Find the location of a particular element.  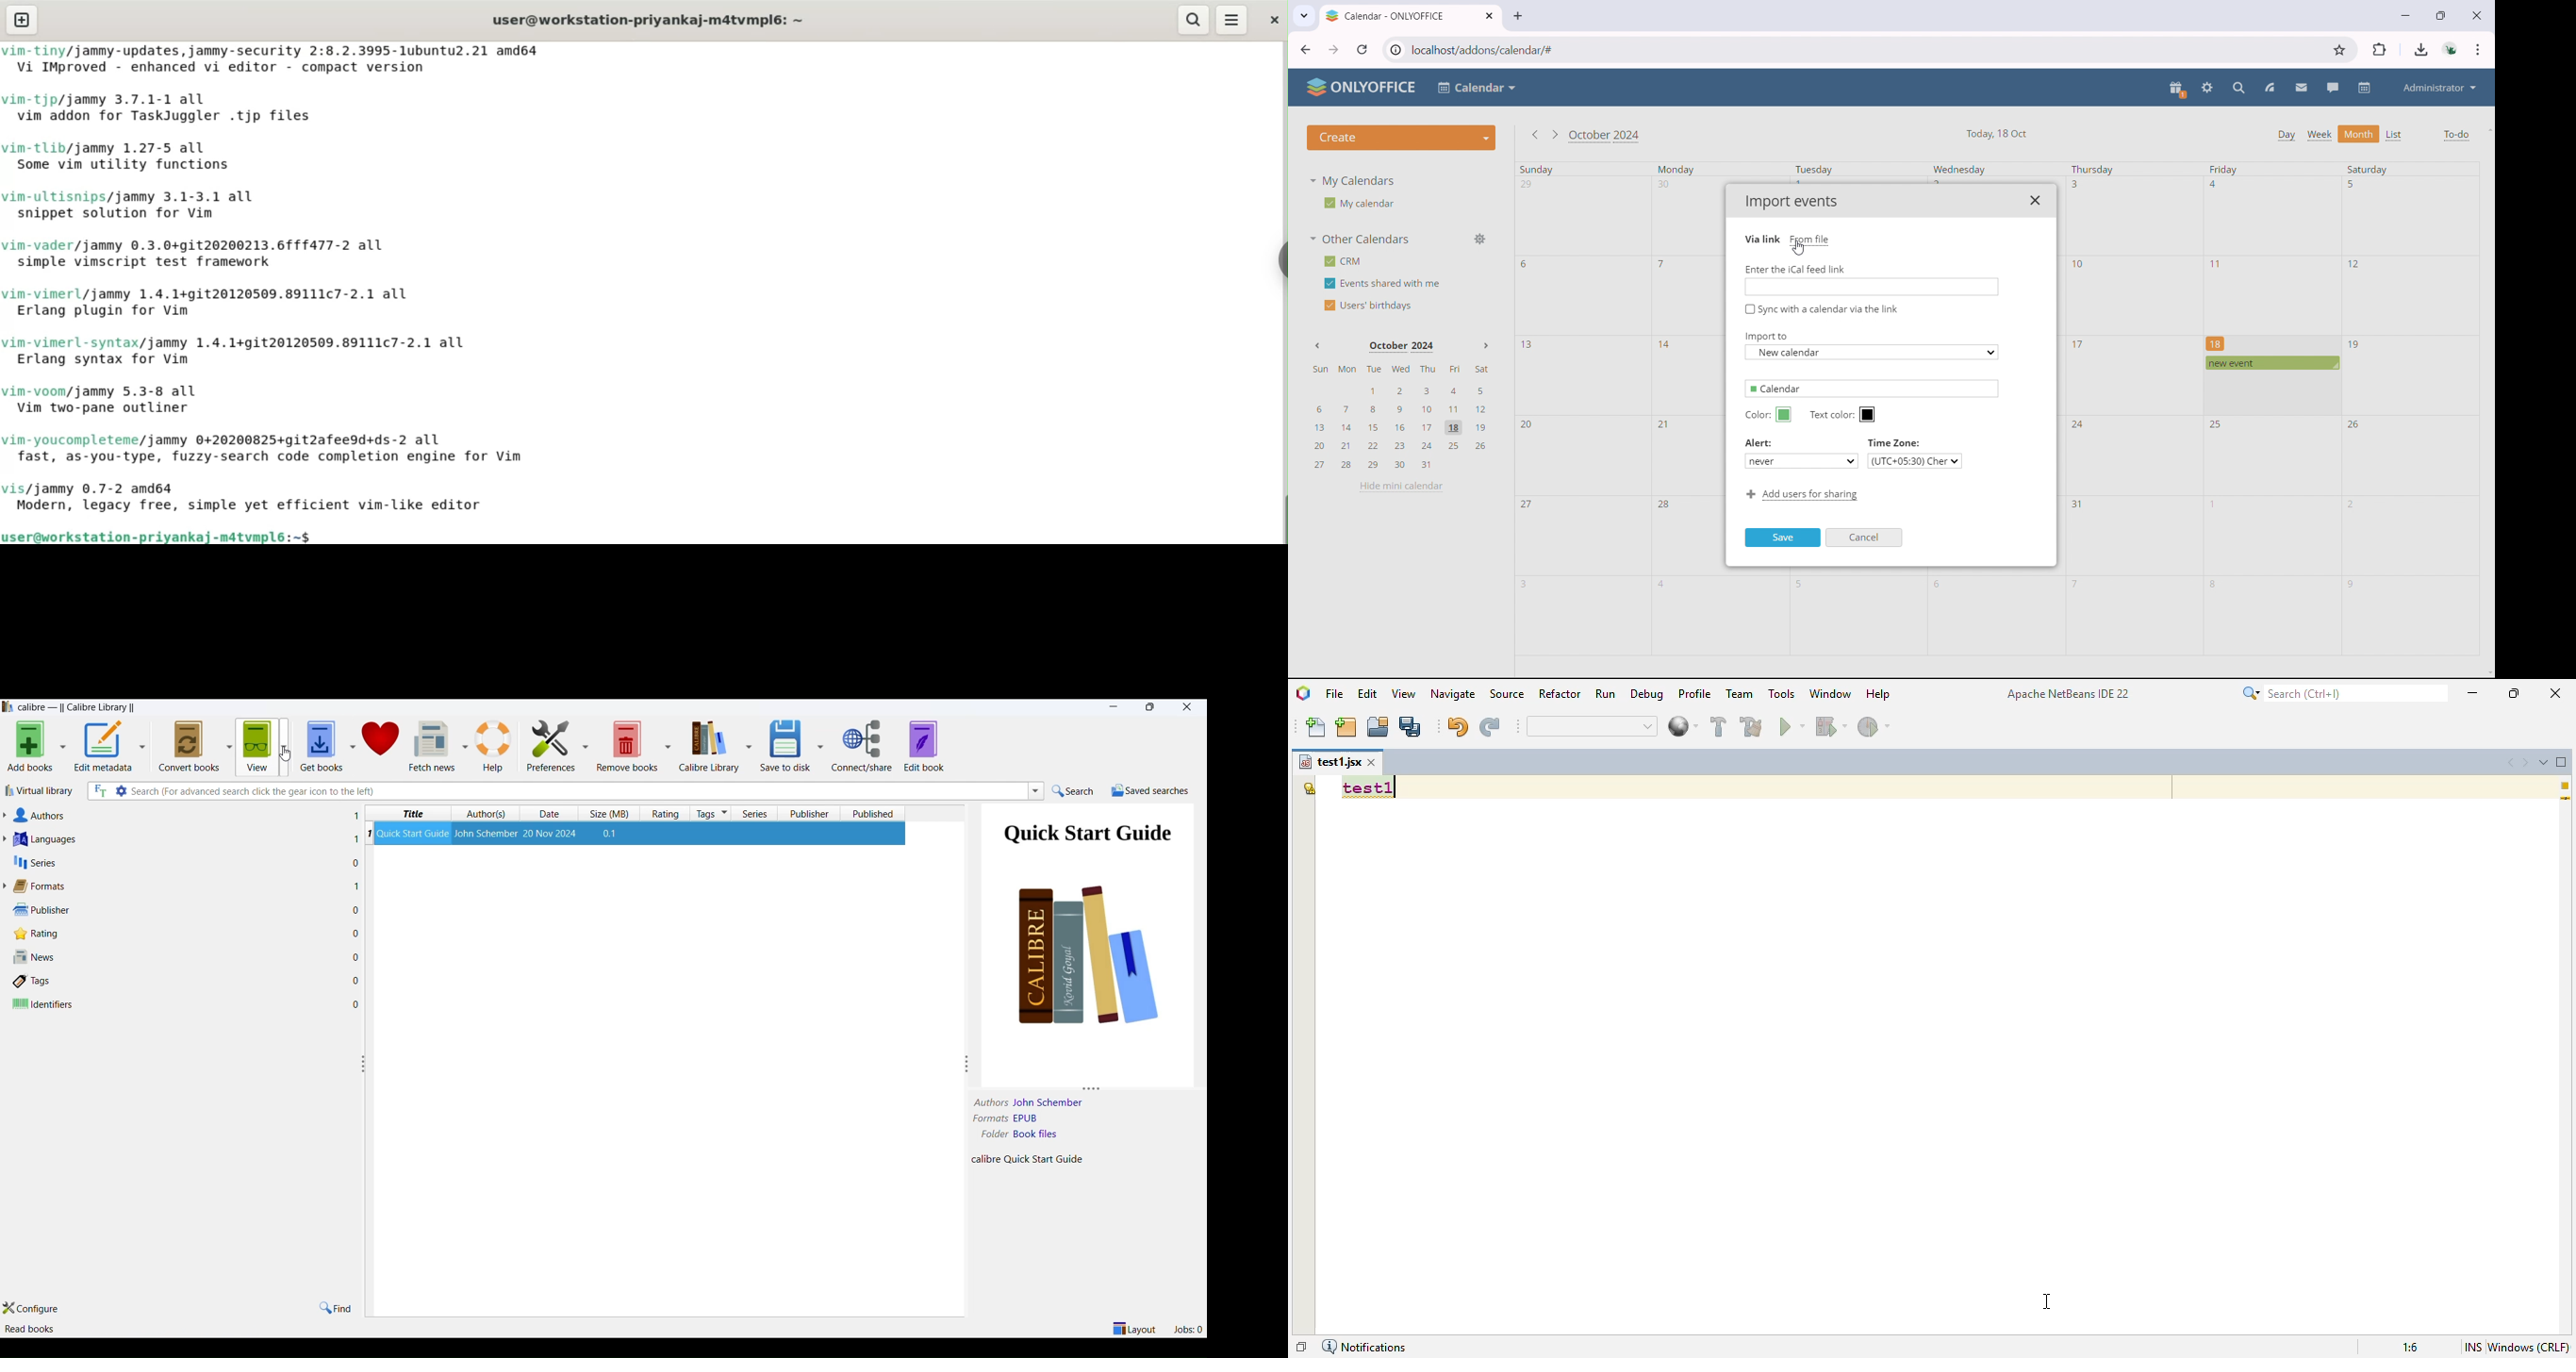

tools is located at coordinates (1782, 693).